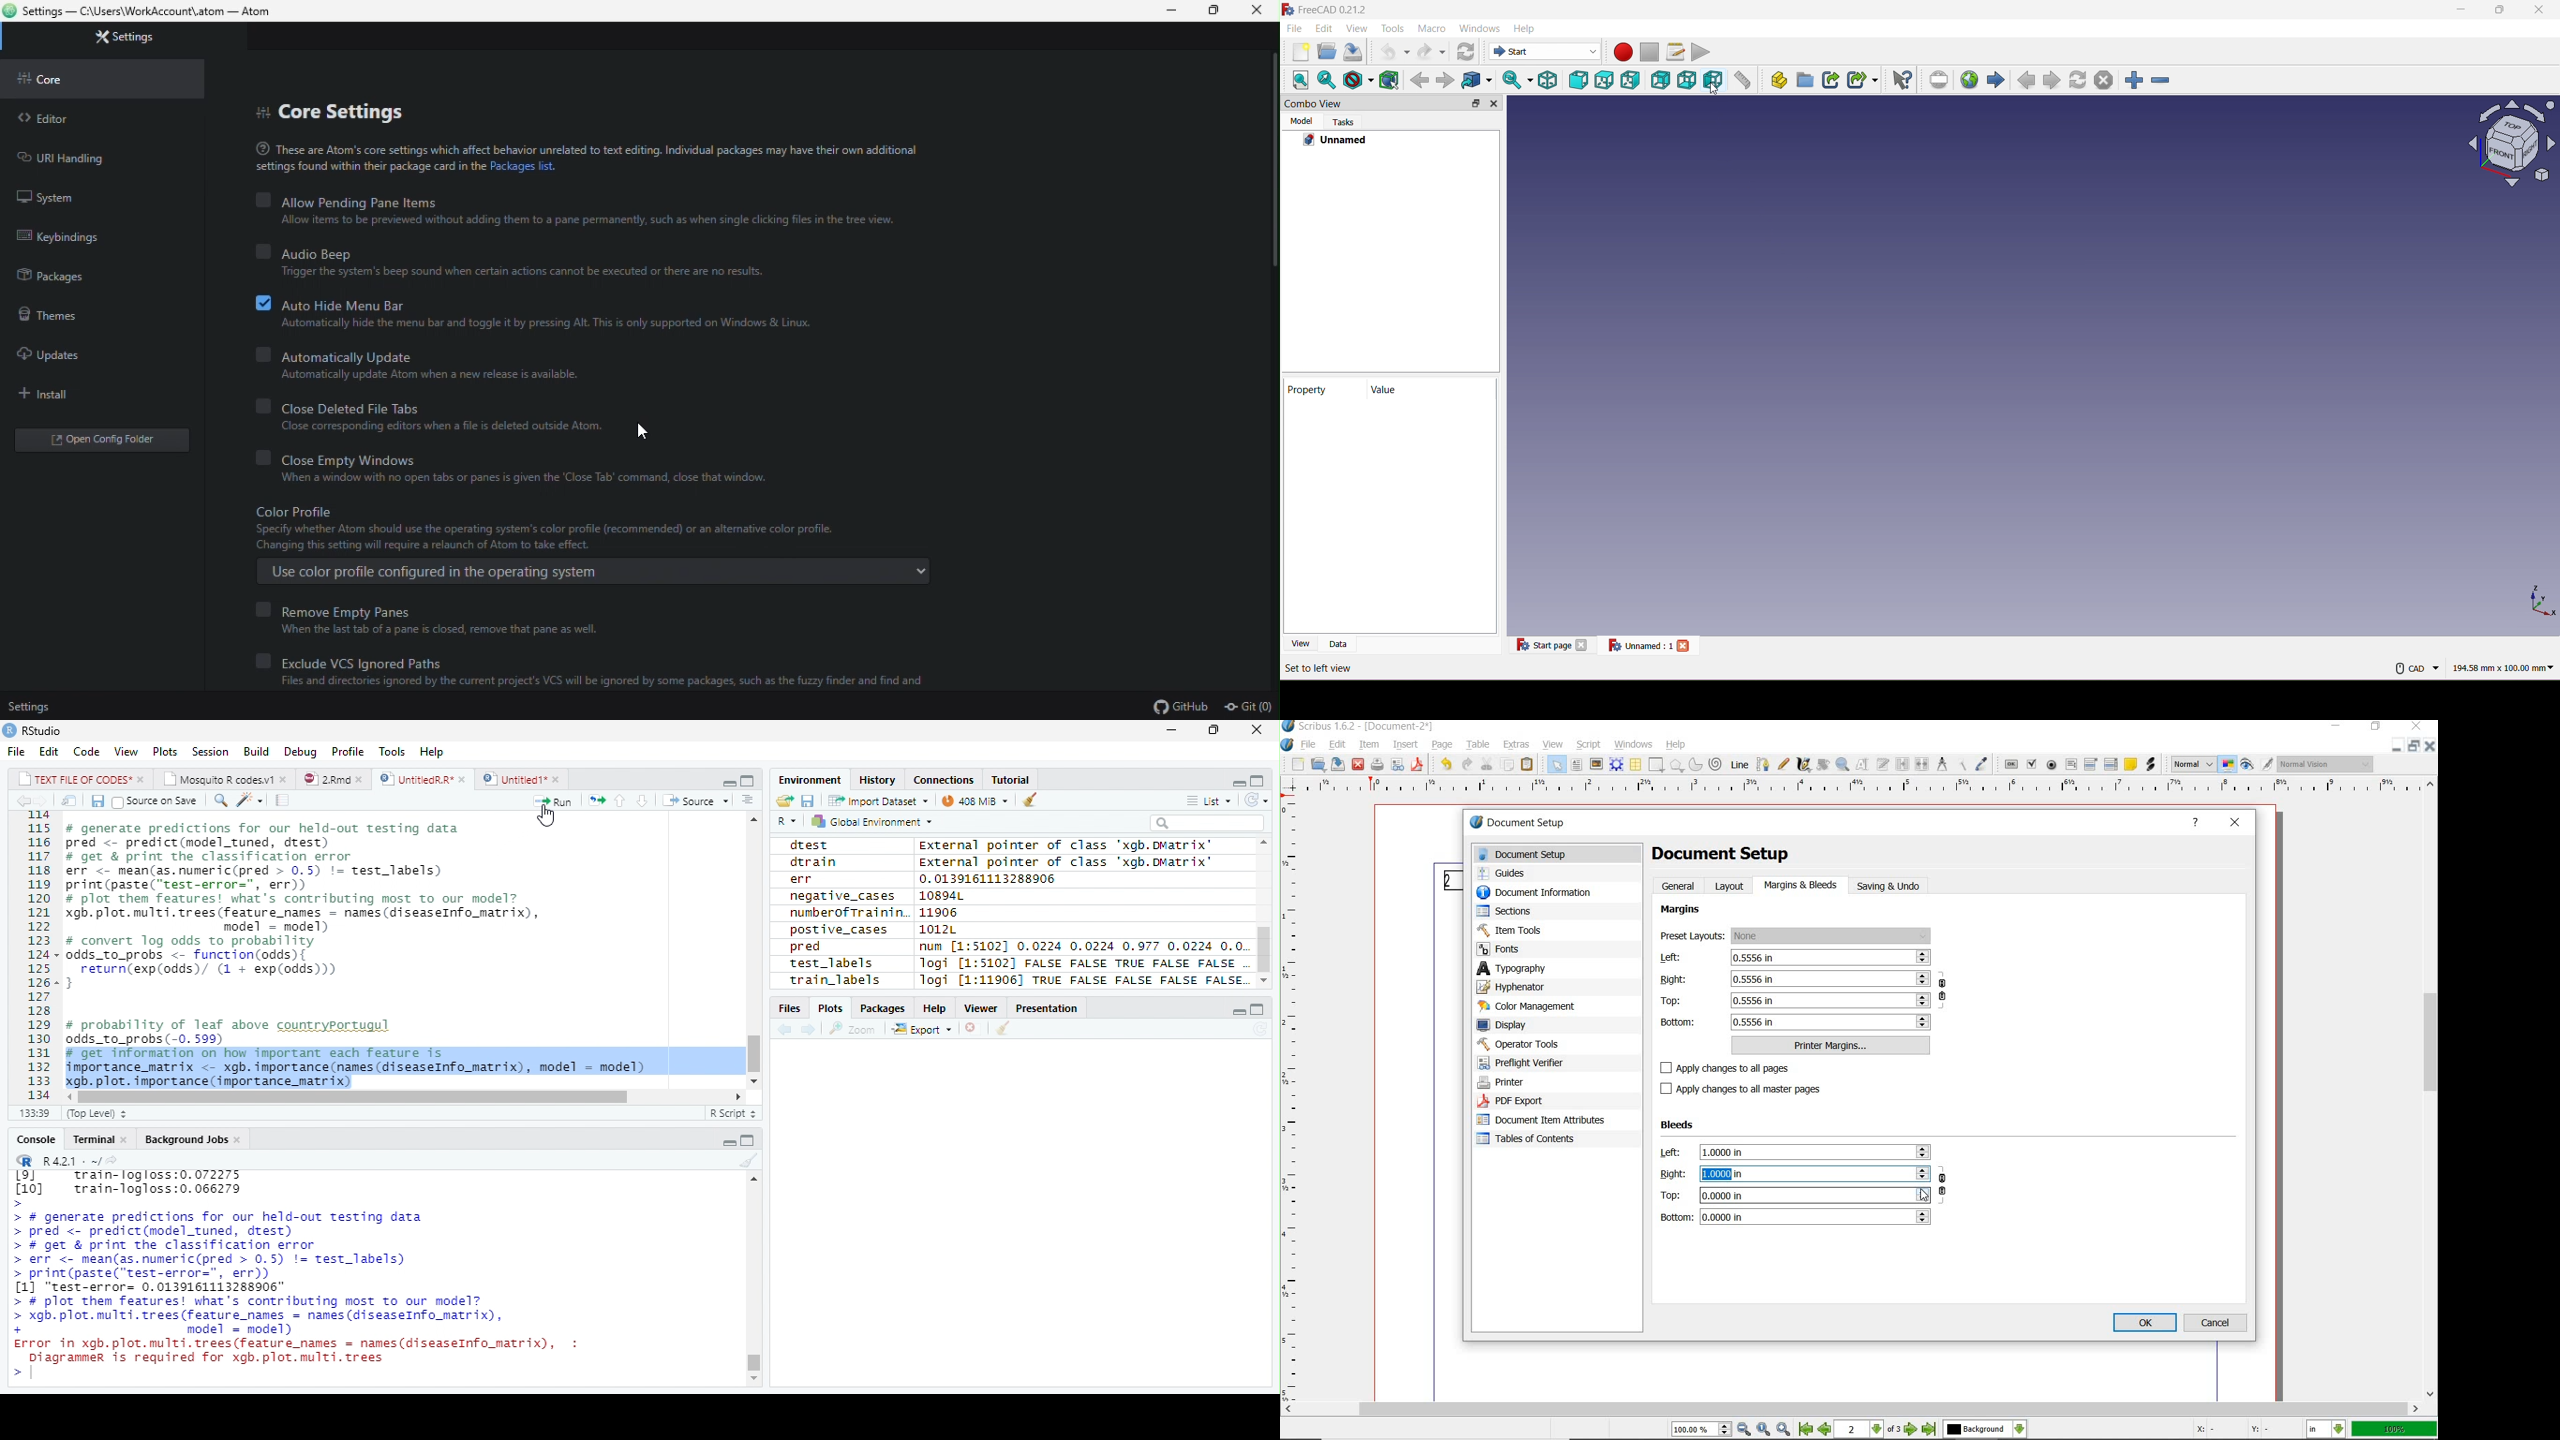 Image resolution: width=2576 pixels, height=1456 pixels. I want to click on Fit Selection, so click(1515, 79).